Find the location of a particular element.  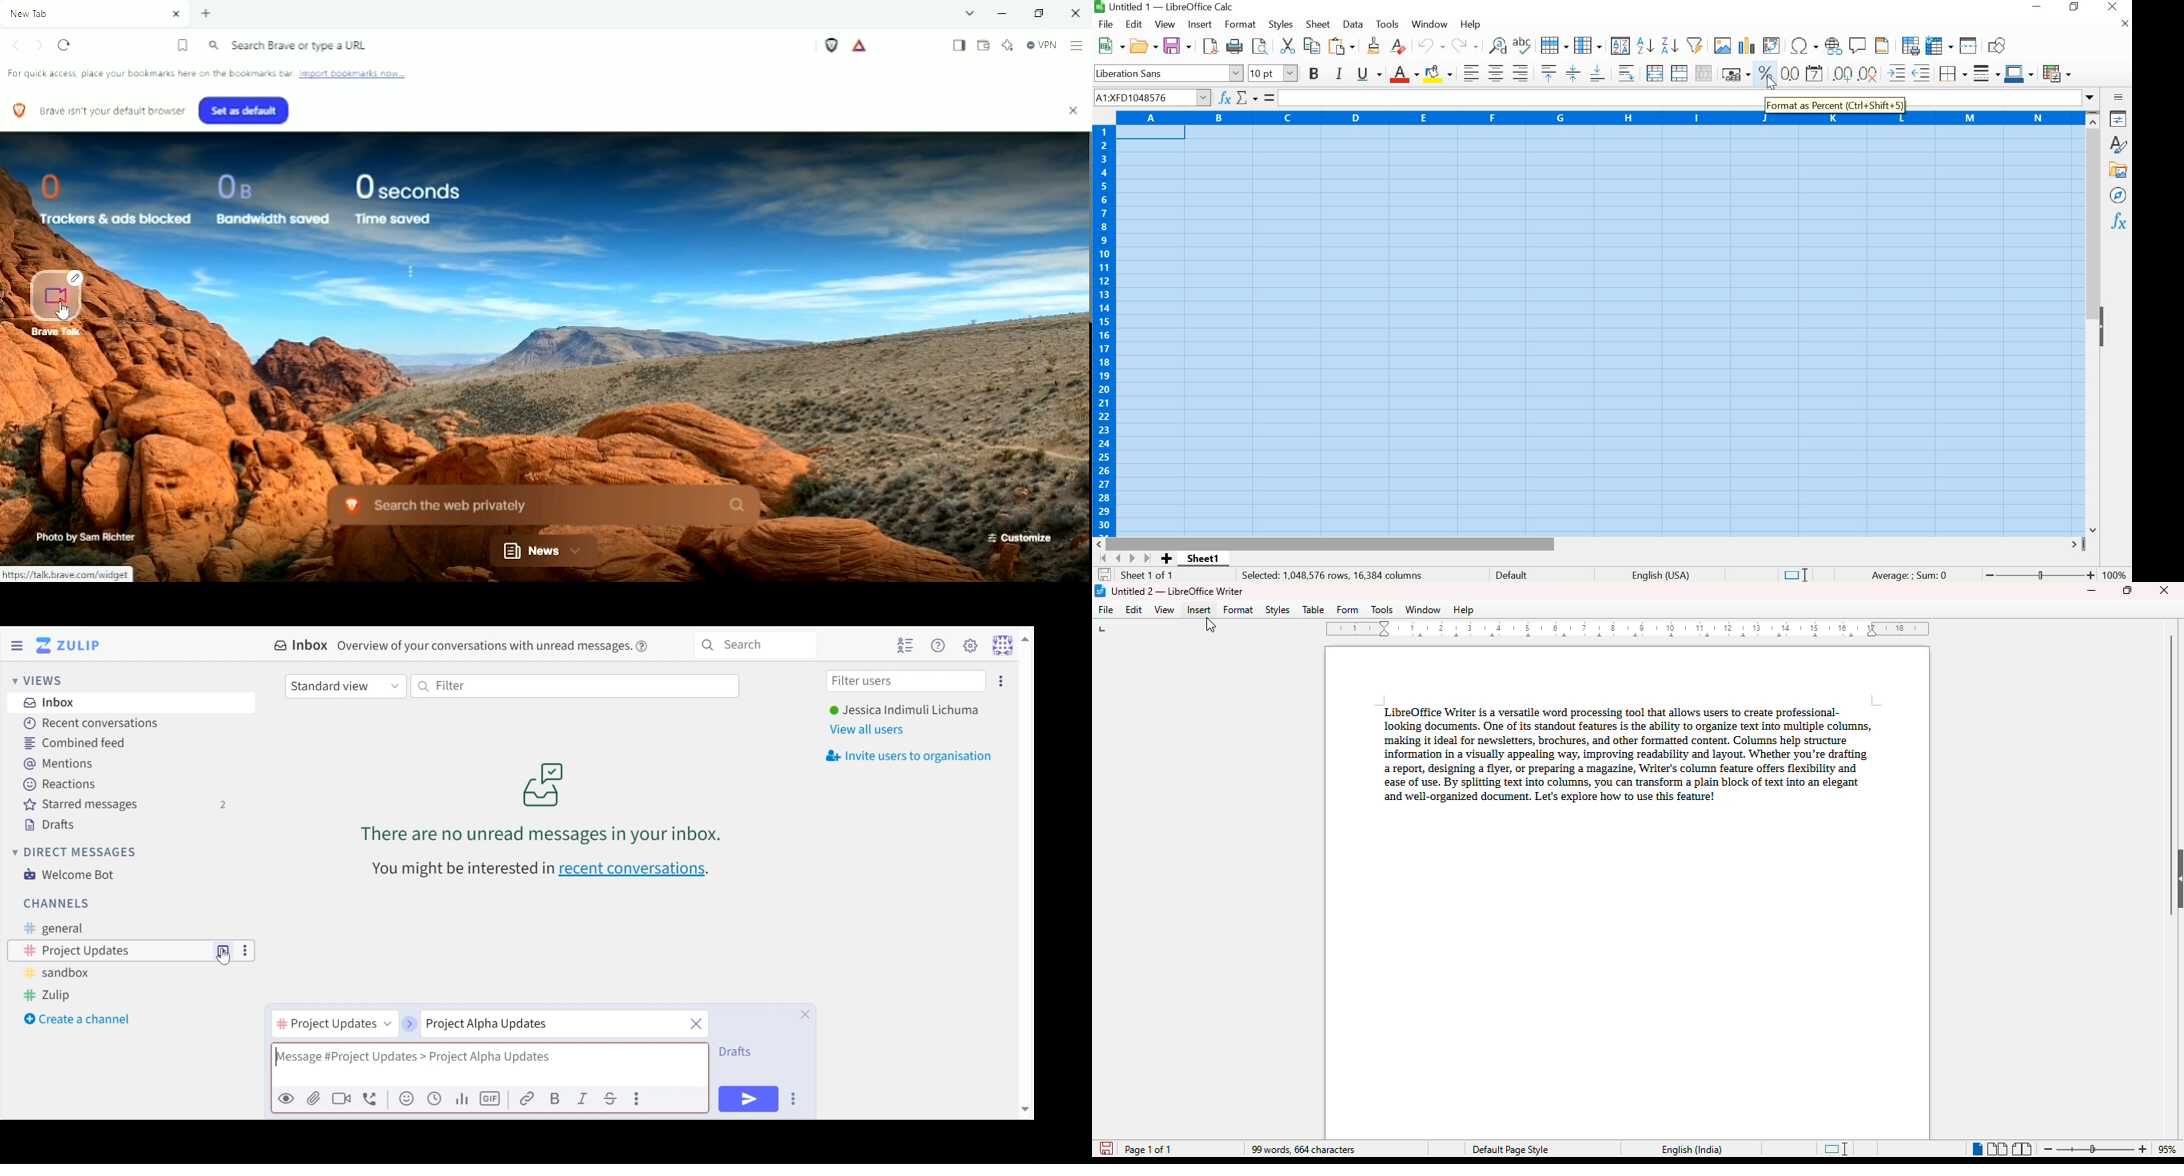

OPEN is located at coordinates (1144, 46).